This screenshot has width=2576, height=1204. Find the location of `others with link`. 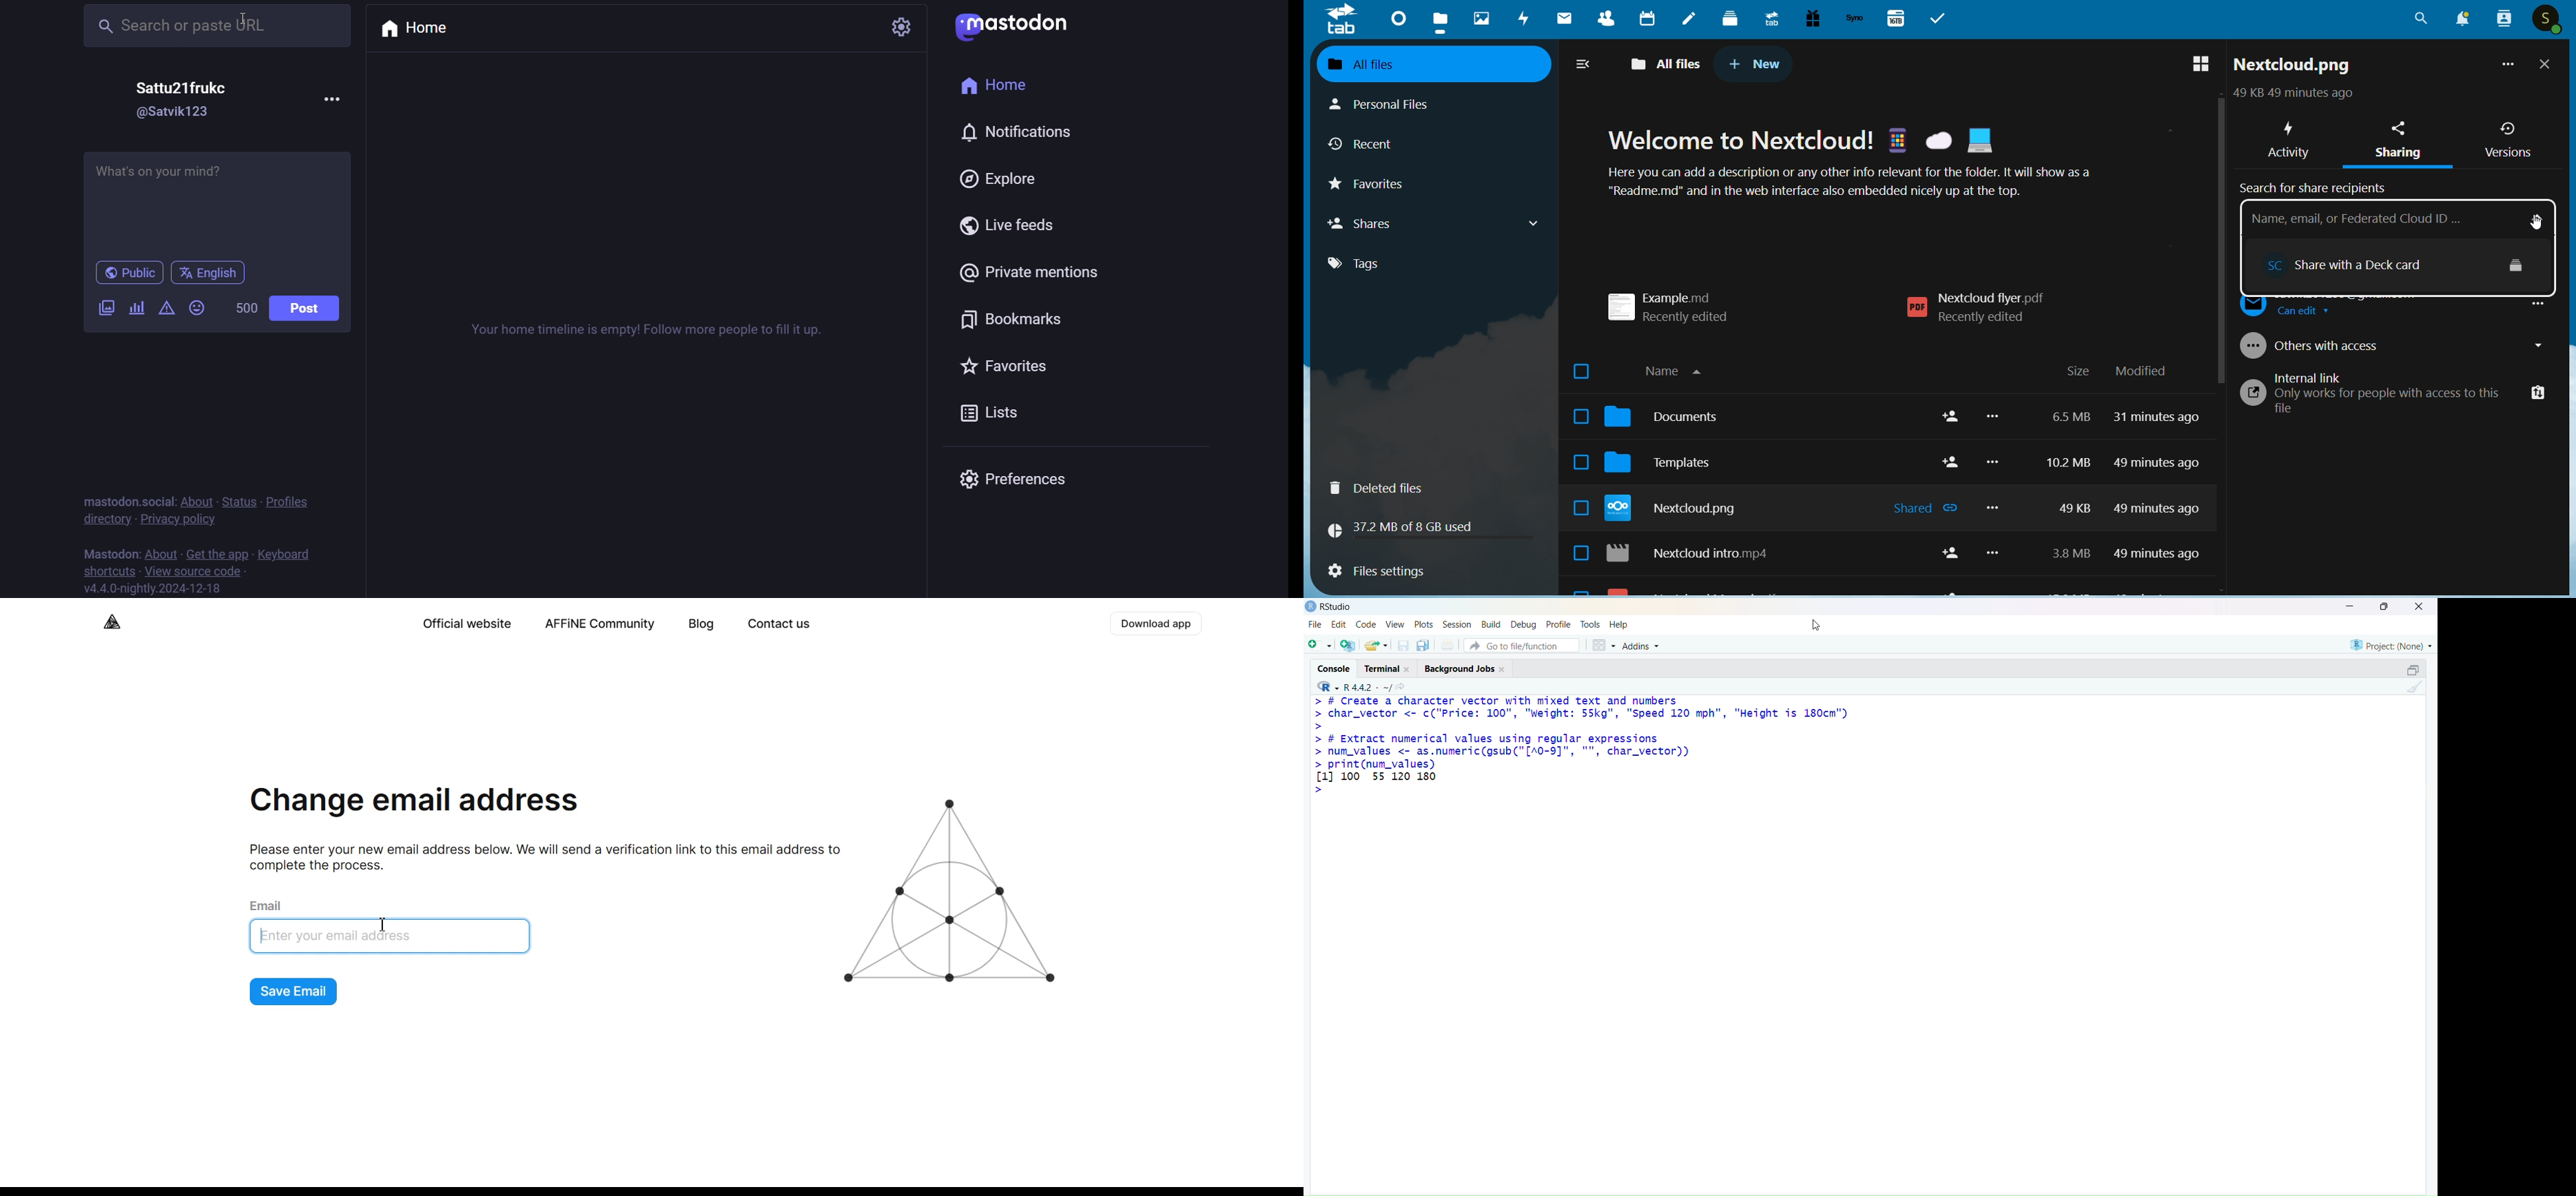

others with link is located at coordinates (2397, 344).